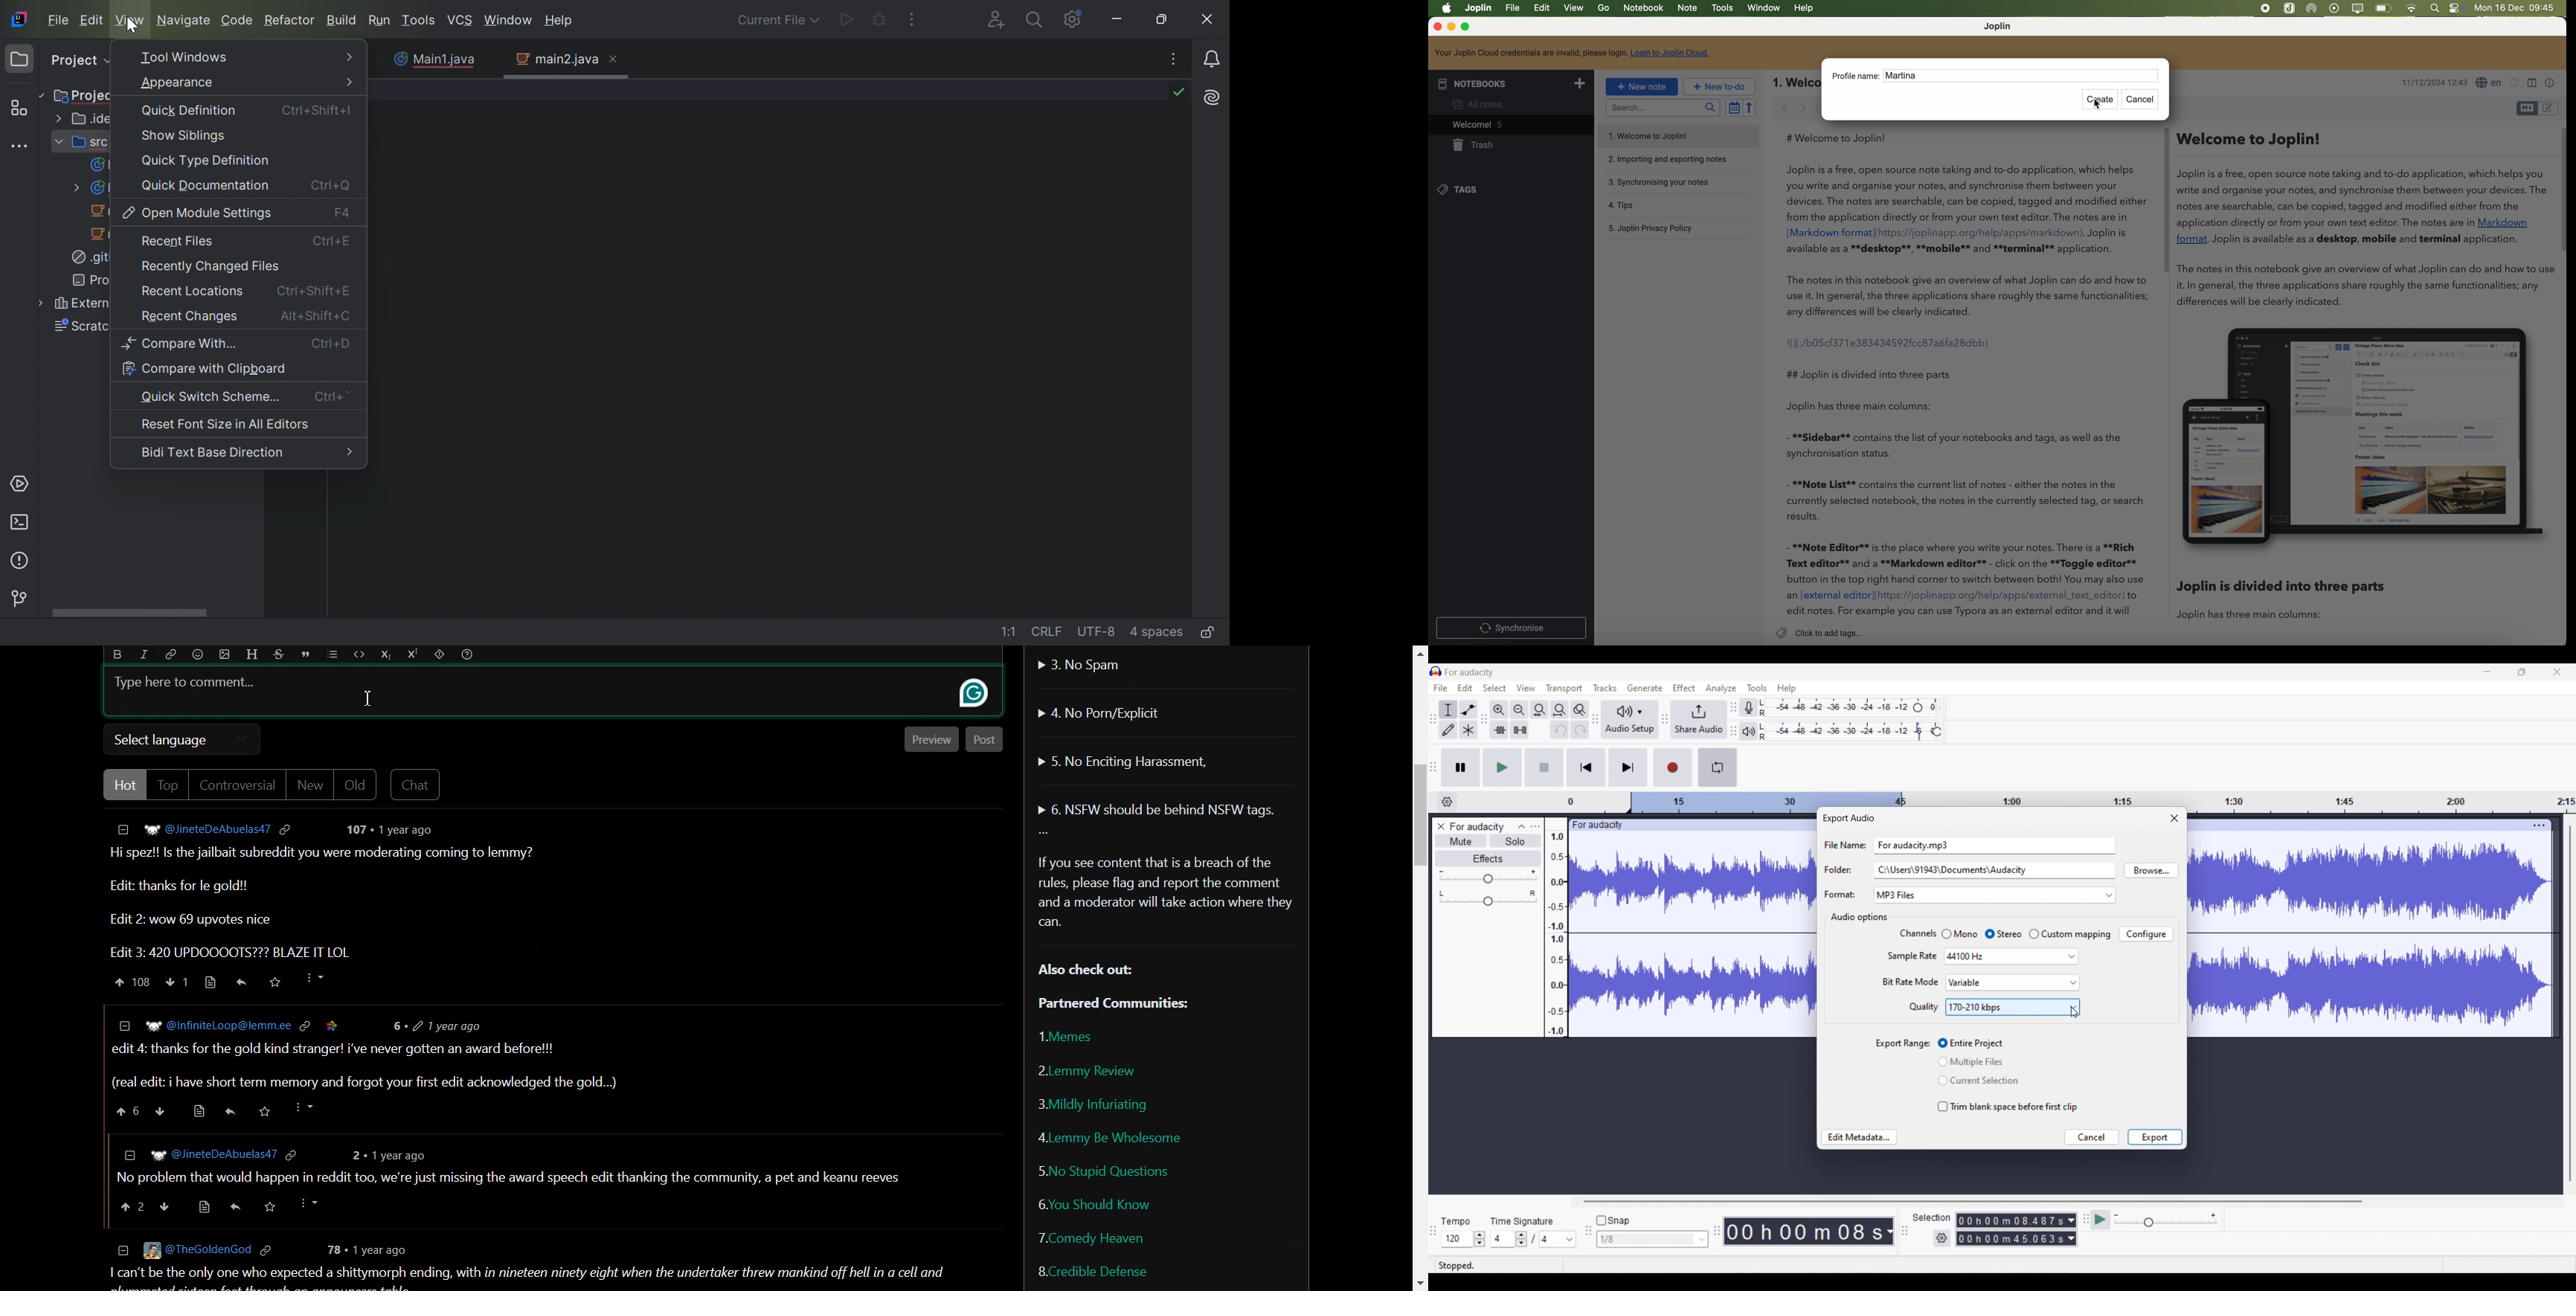  Describe the element at coordinates (2436, 8) in the screenshot. I see `spotlight search` at that location.